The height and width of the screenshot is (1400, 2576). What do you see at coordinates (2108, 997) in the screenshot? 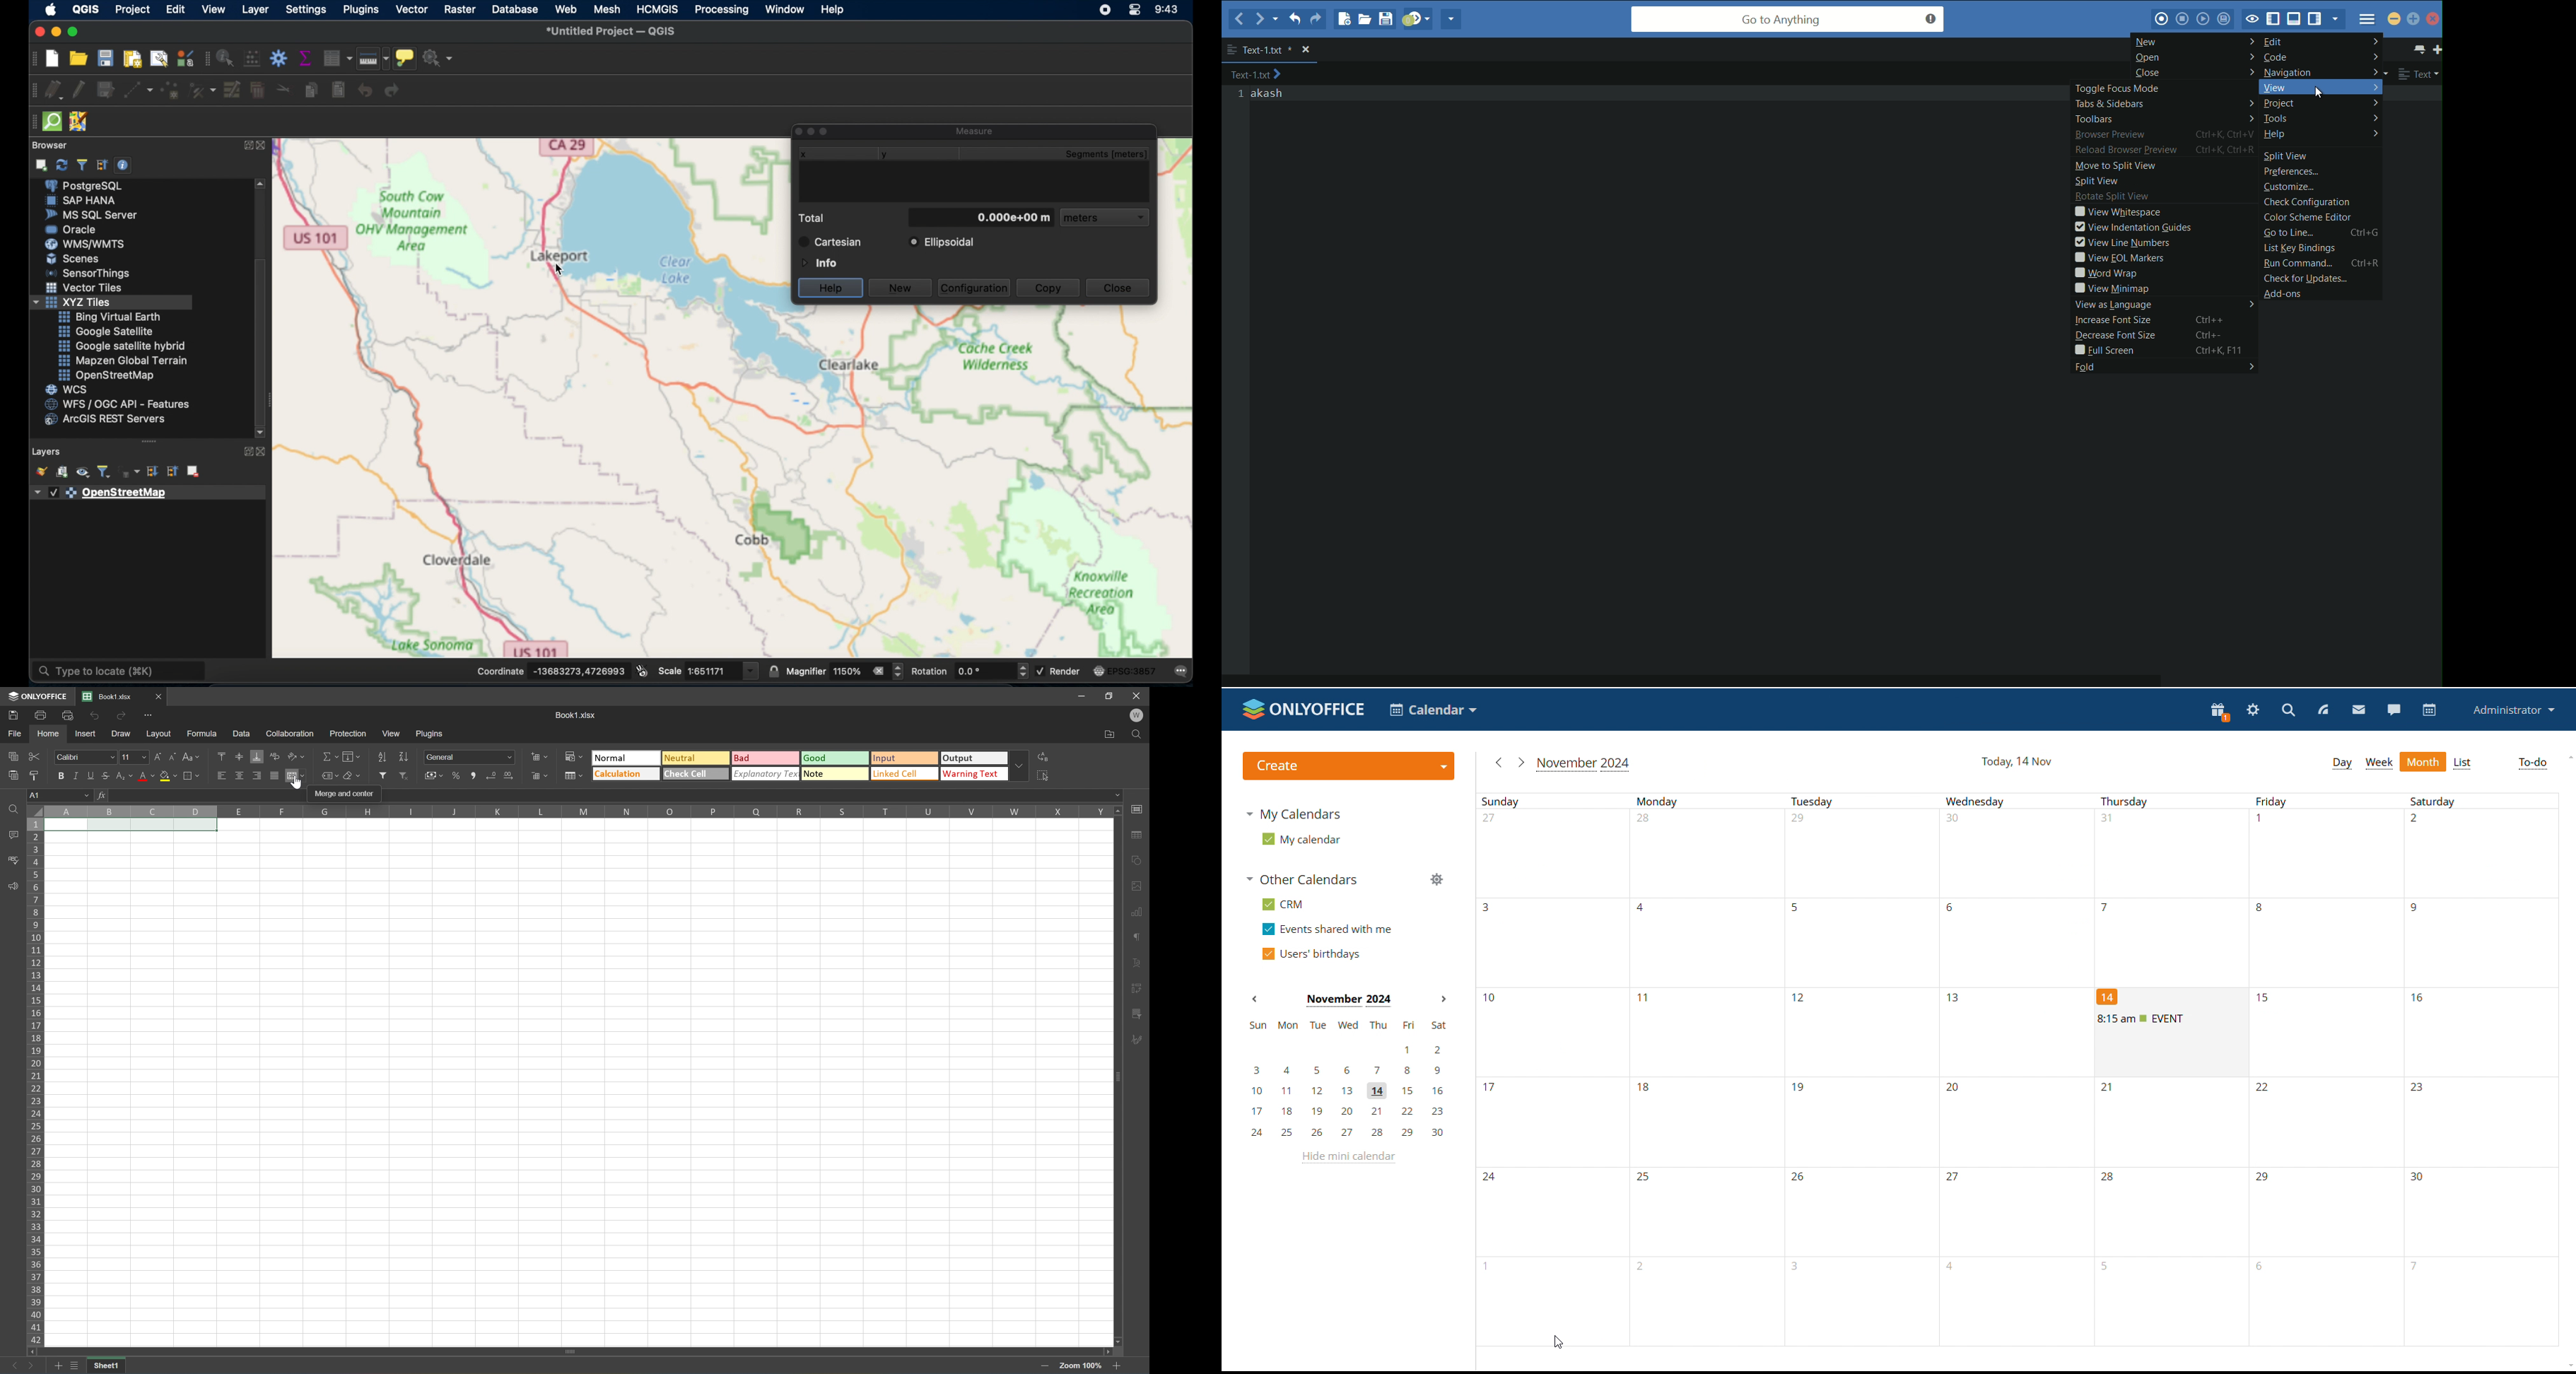
I see `14` at bounding box center [2108, 997].